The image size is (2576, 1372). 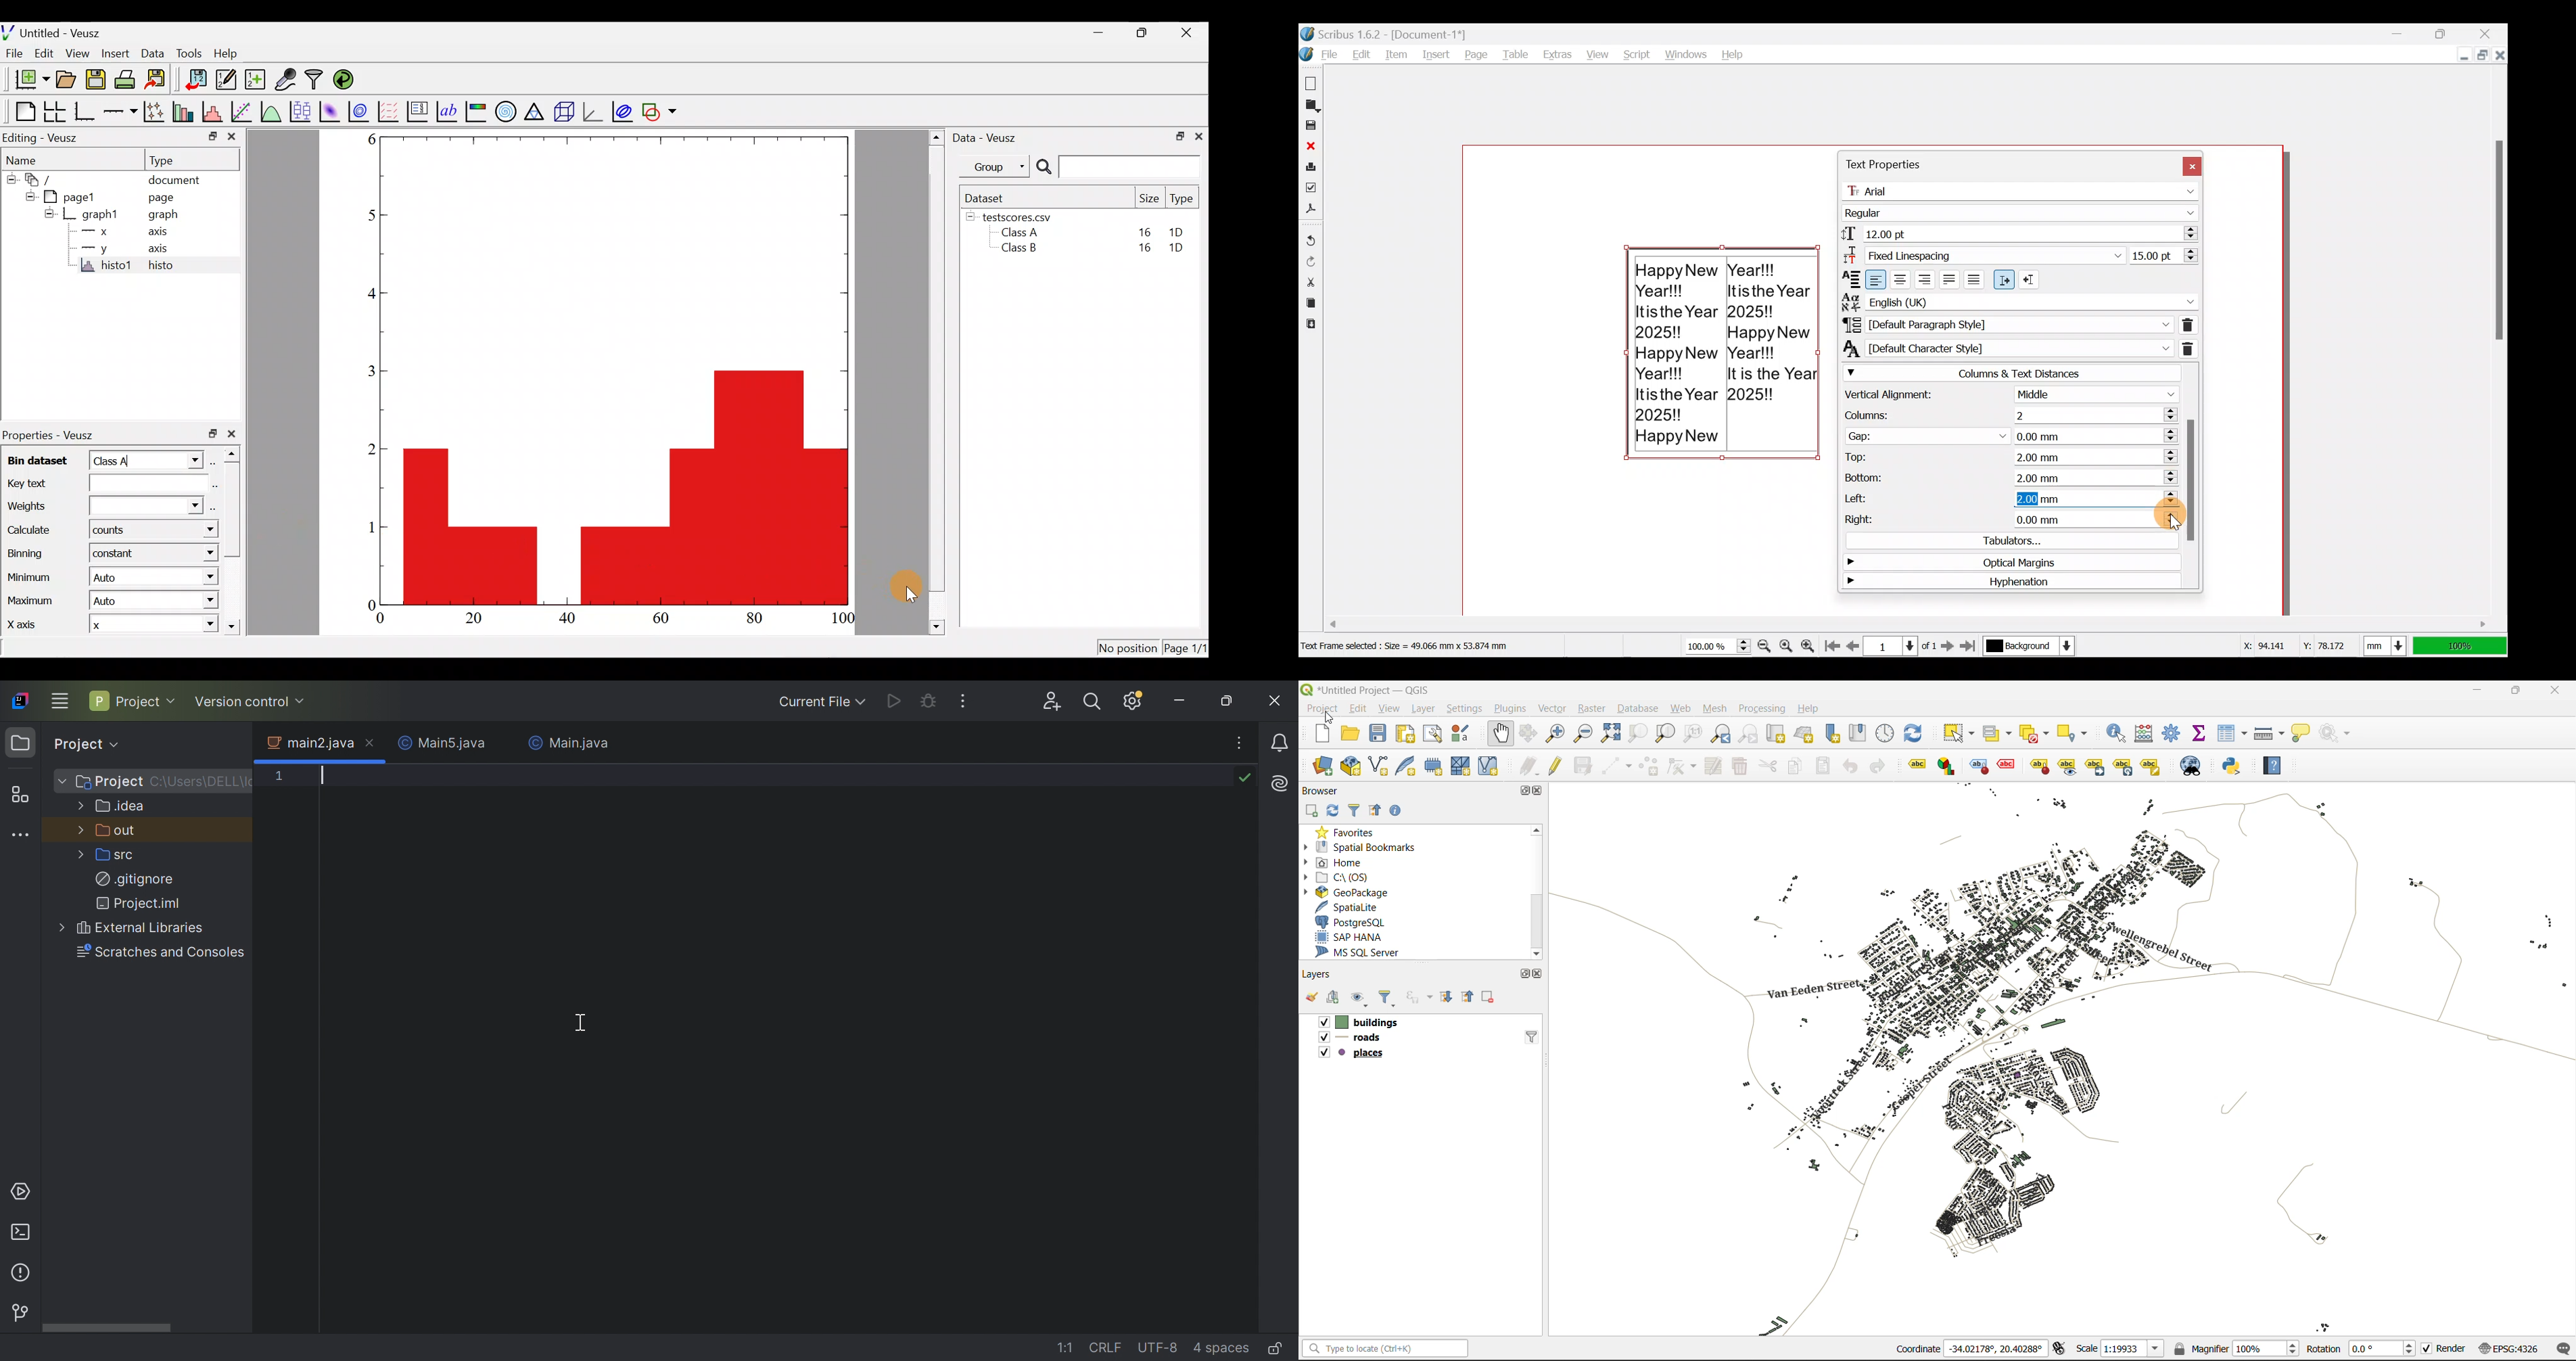 What do you see at coordinates (502, 744) in the screenshot?
I see `Close` at bounding box center [502, 744].